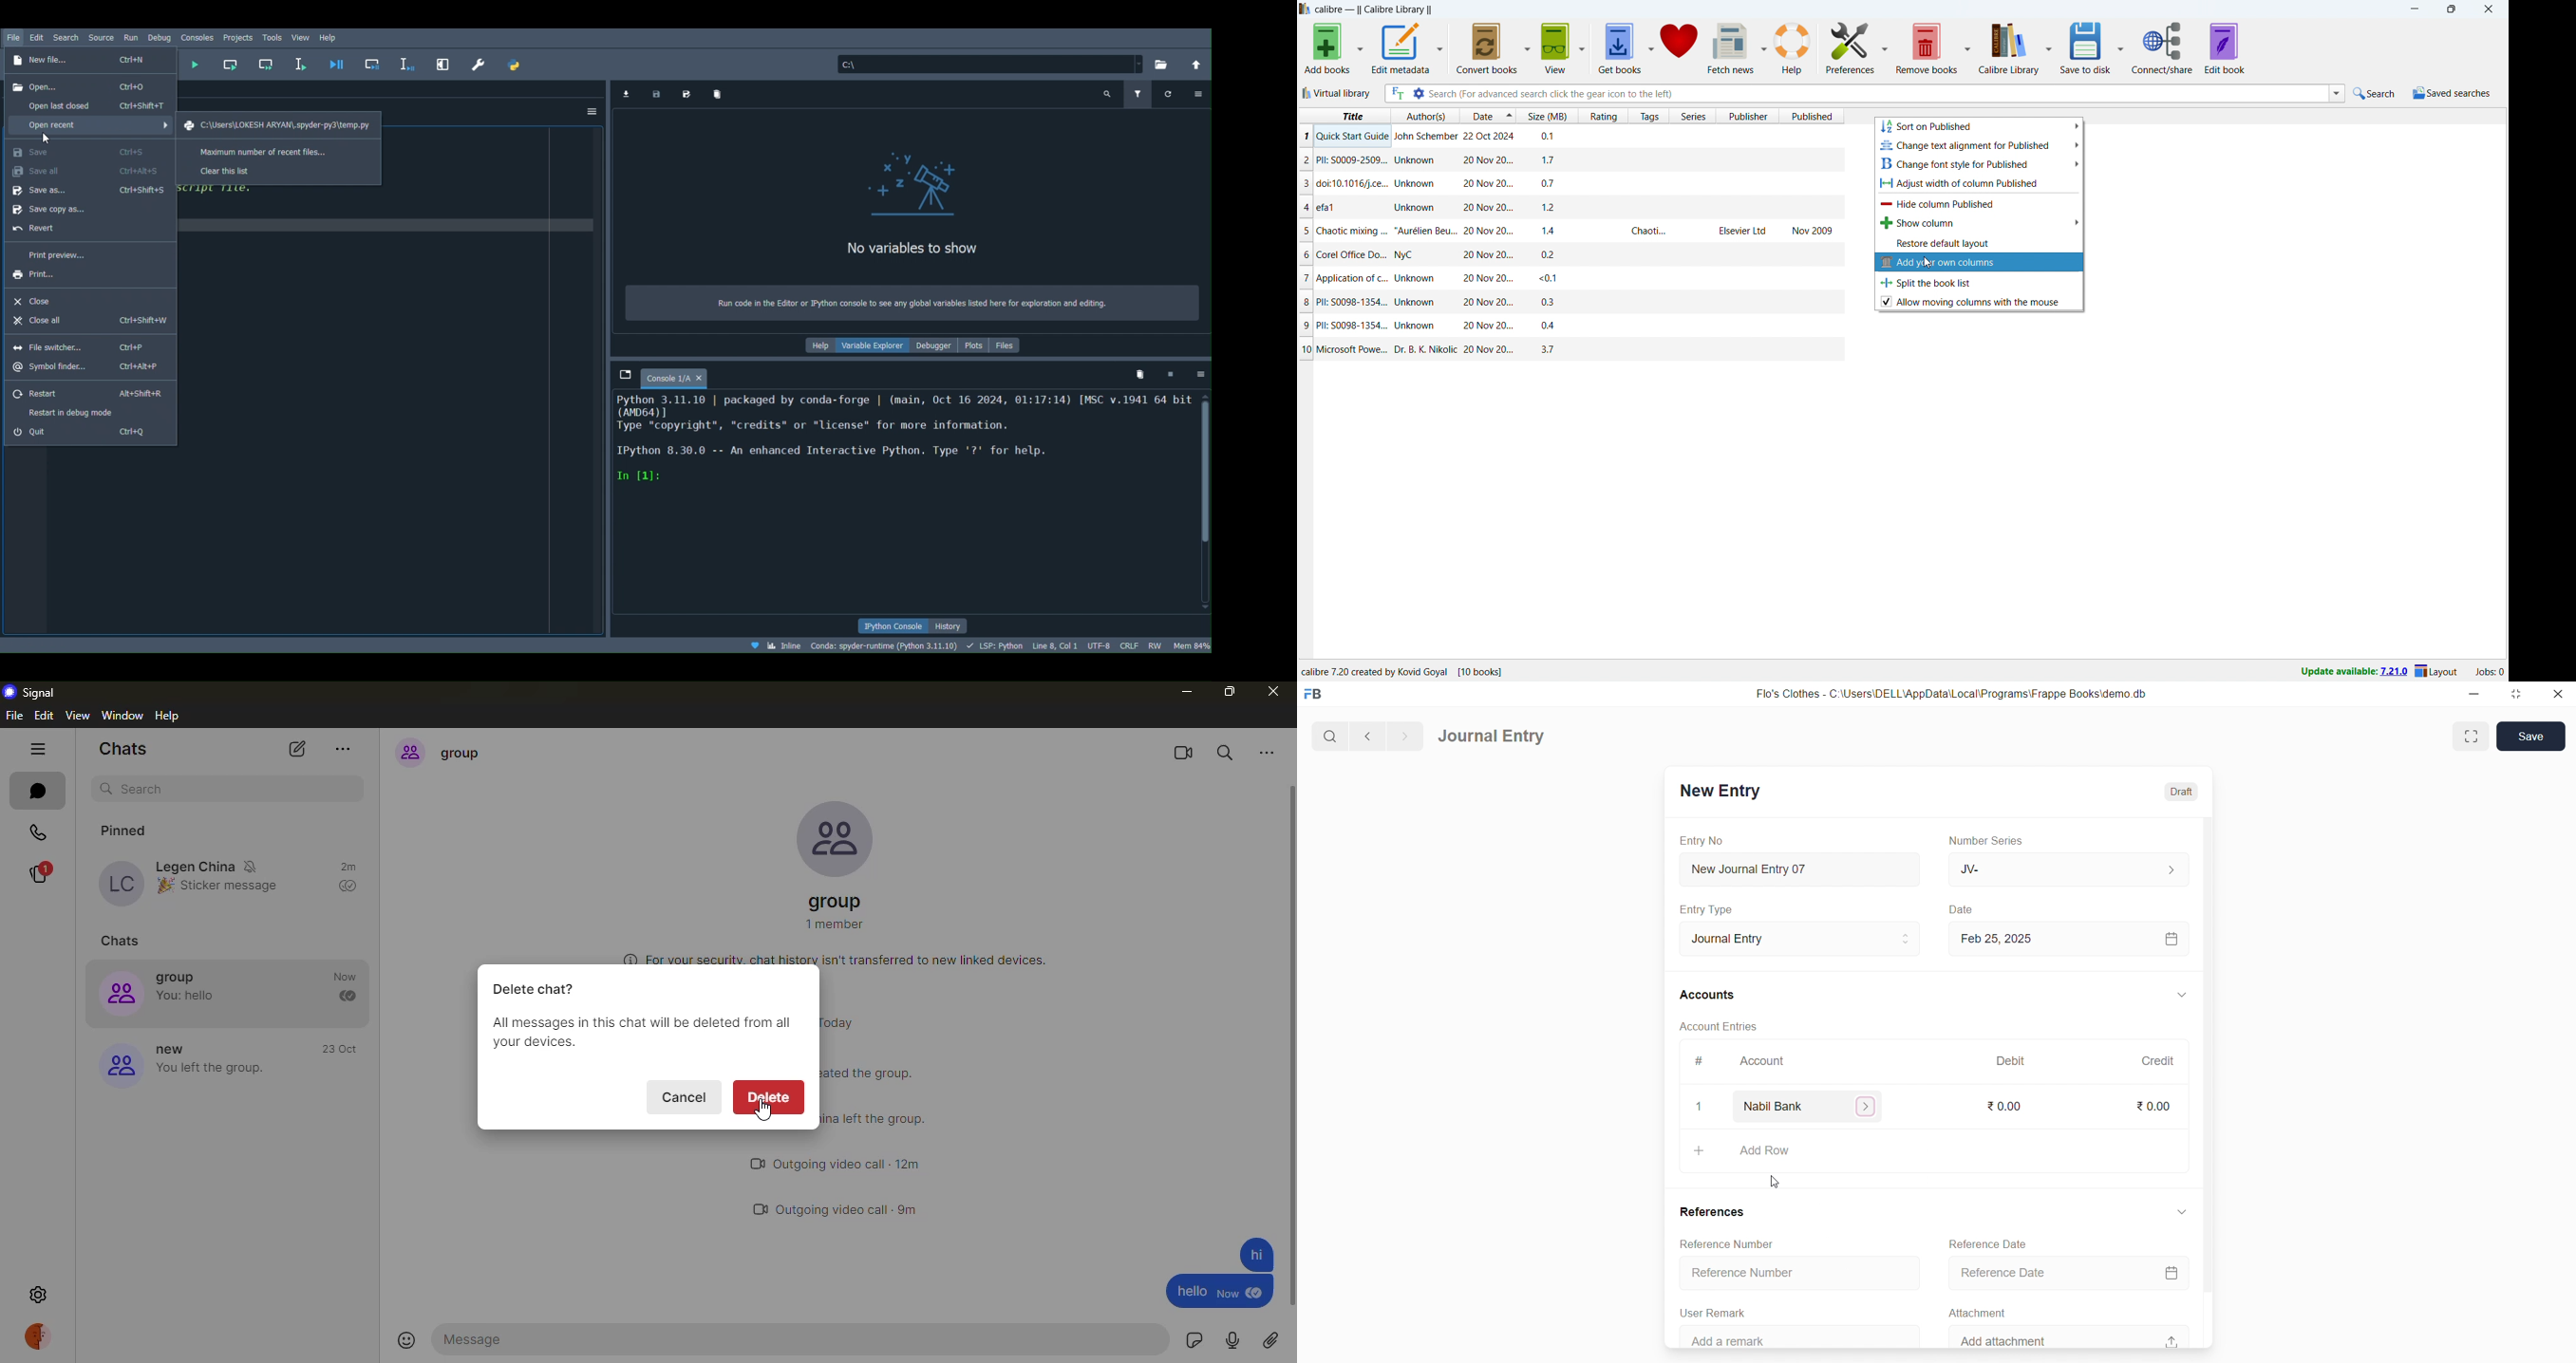 Image resolution: width=2576 pixels, height=1372 pixels. I want to click on Maximum number of recent files, so click(266, 151).